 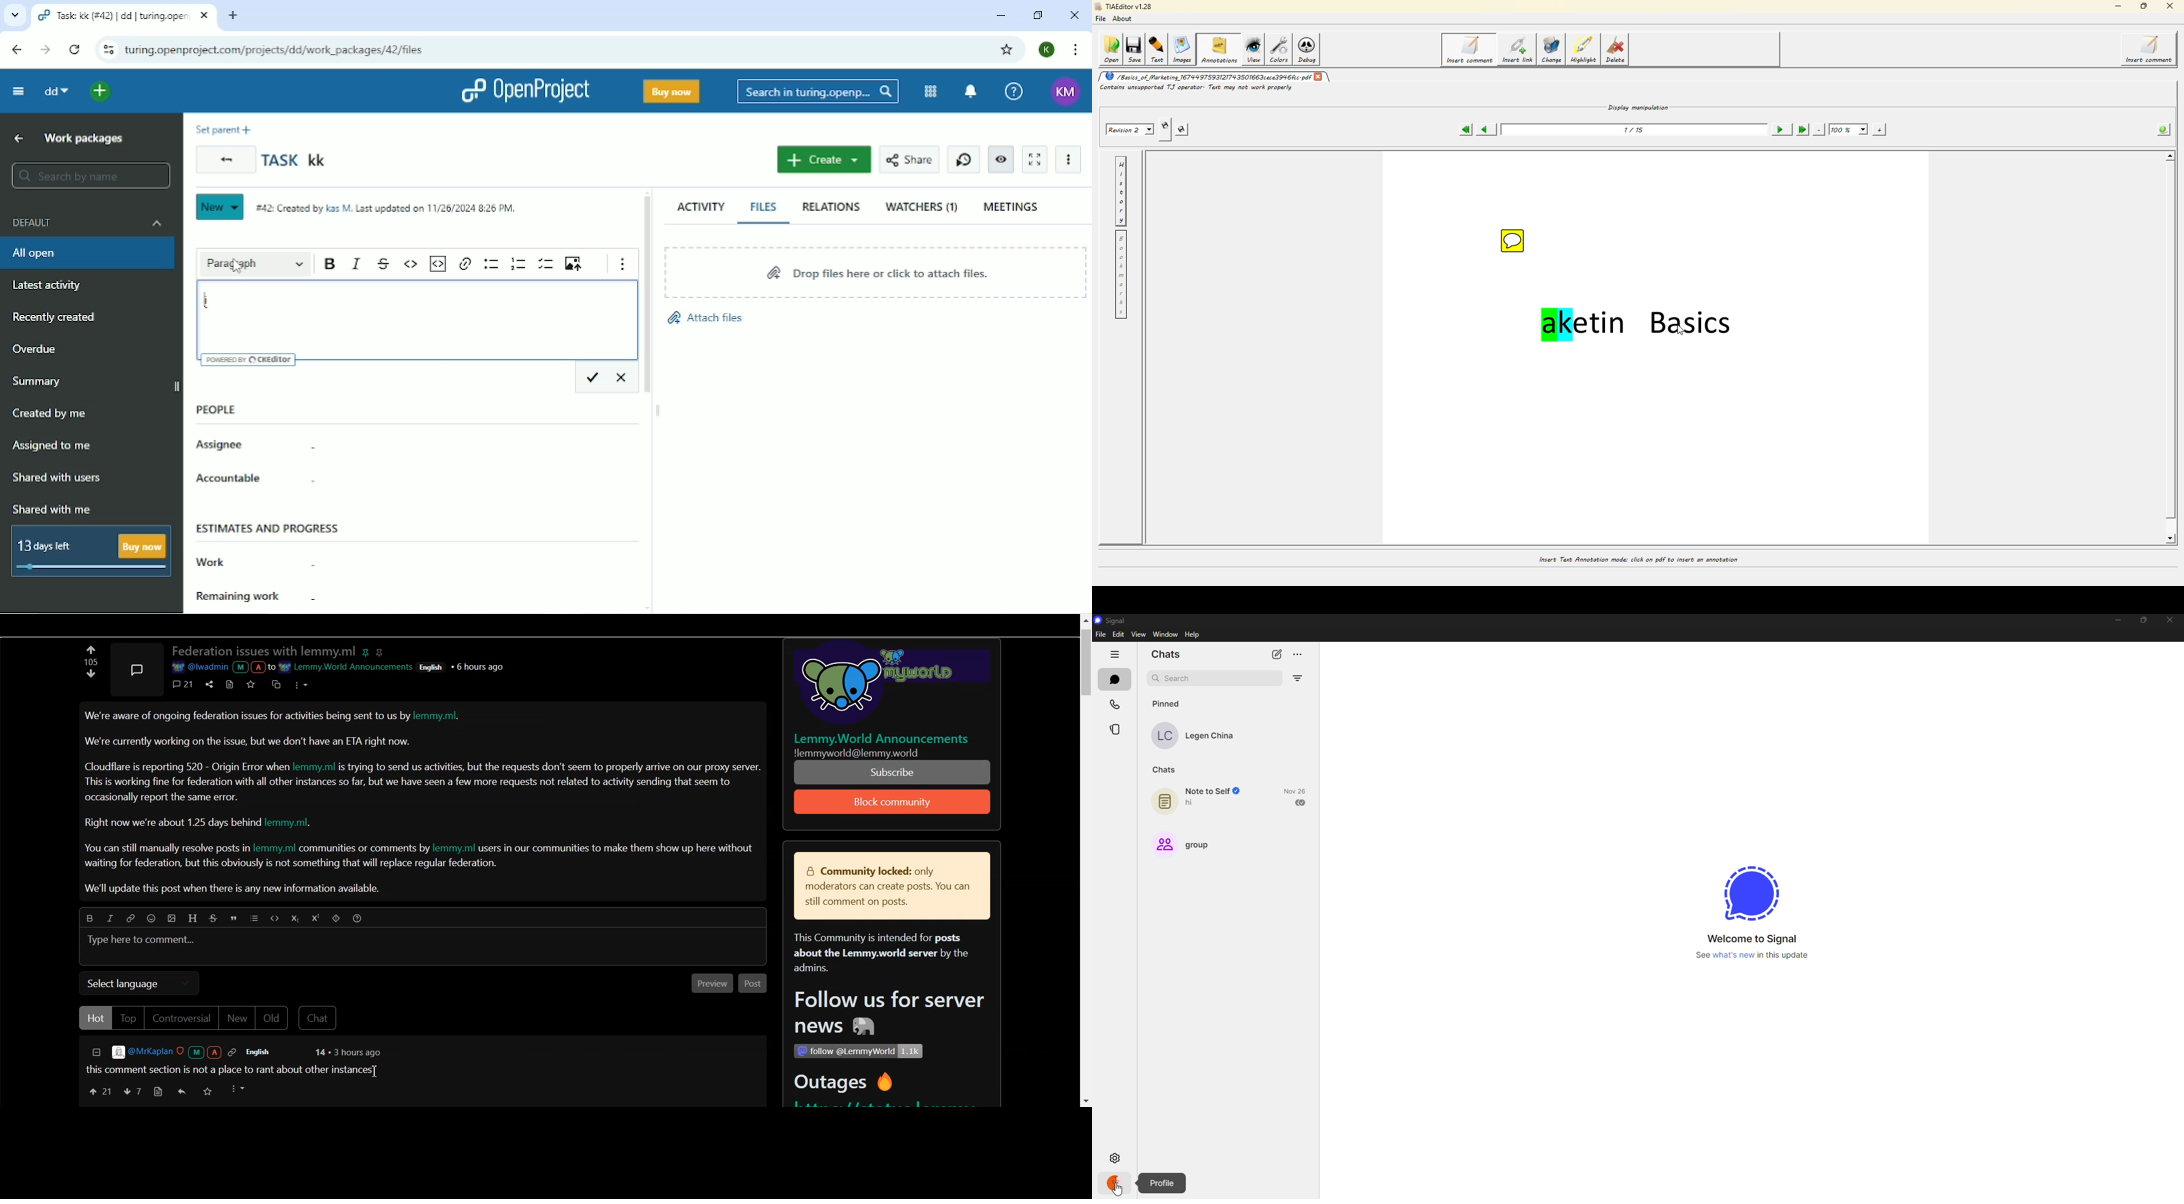 What do you see at coordinates (124, 16) in the screenshot?
I see `Task: kk (#42) | dd | turing.openproject.com` at bounding box center [124, 16].